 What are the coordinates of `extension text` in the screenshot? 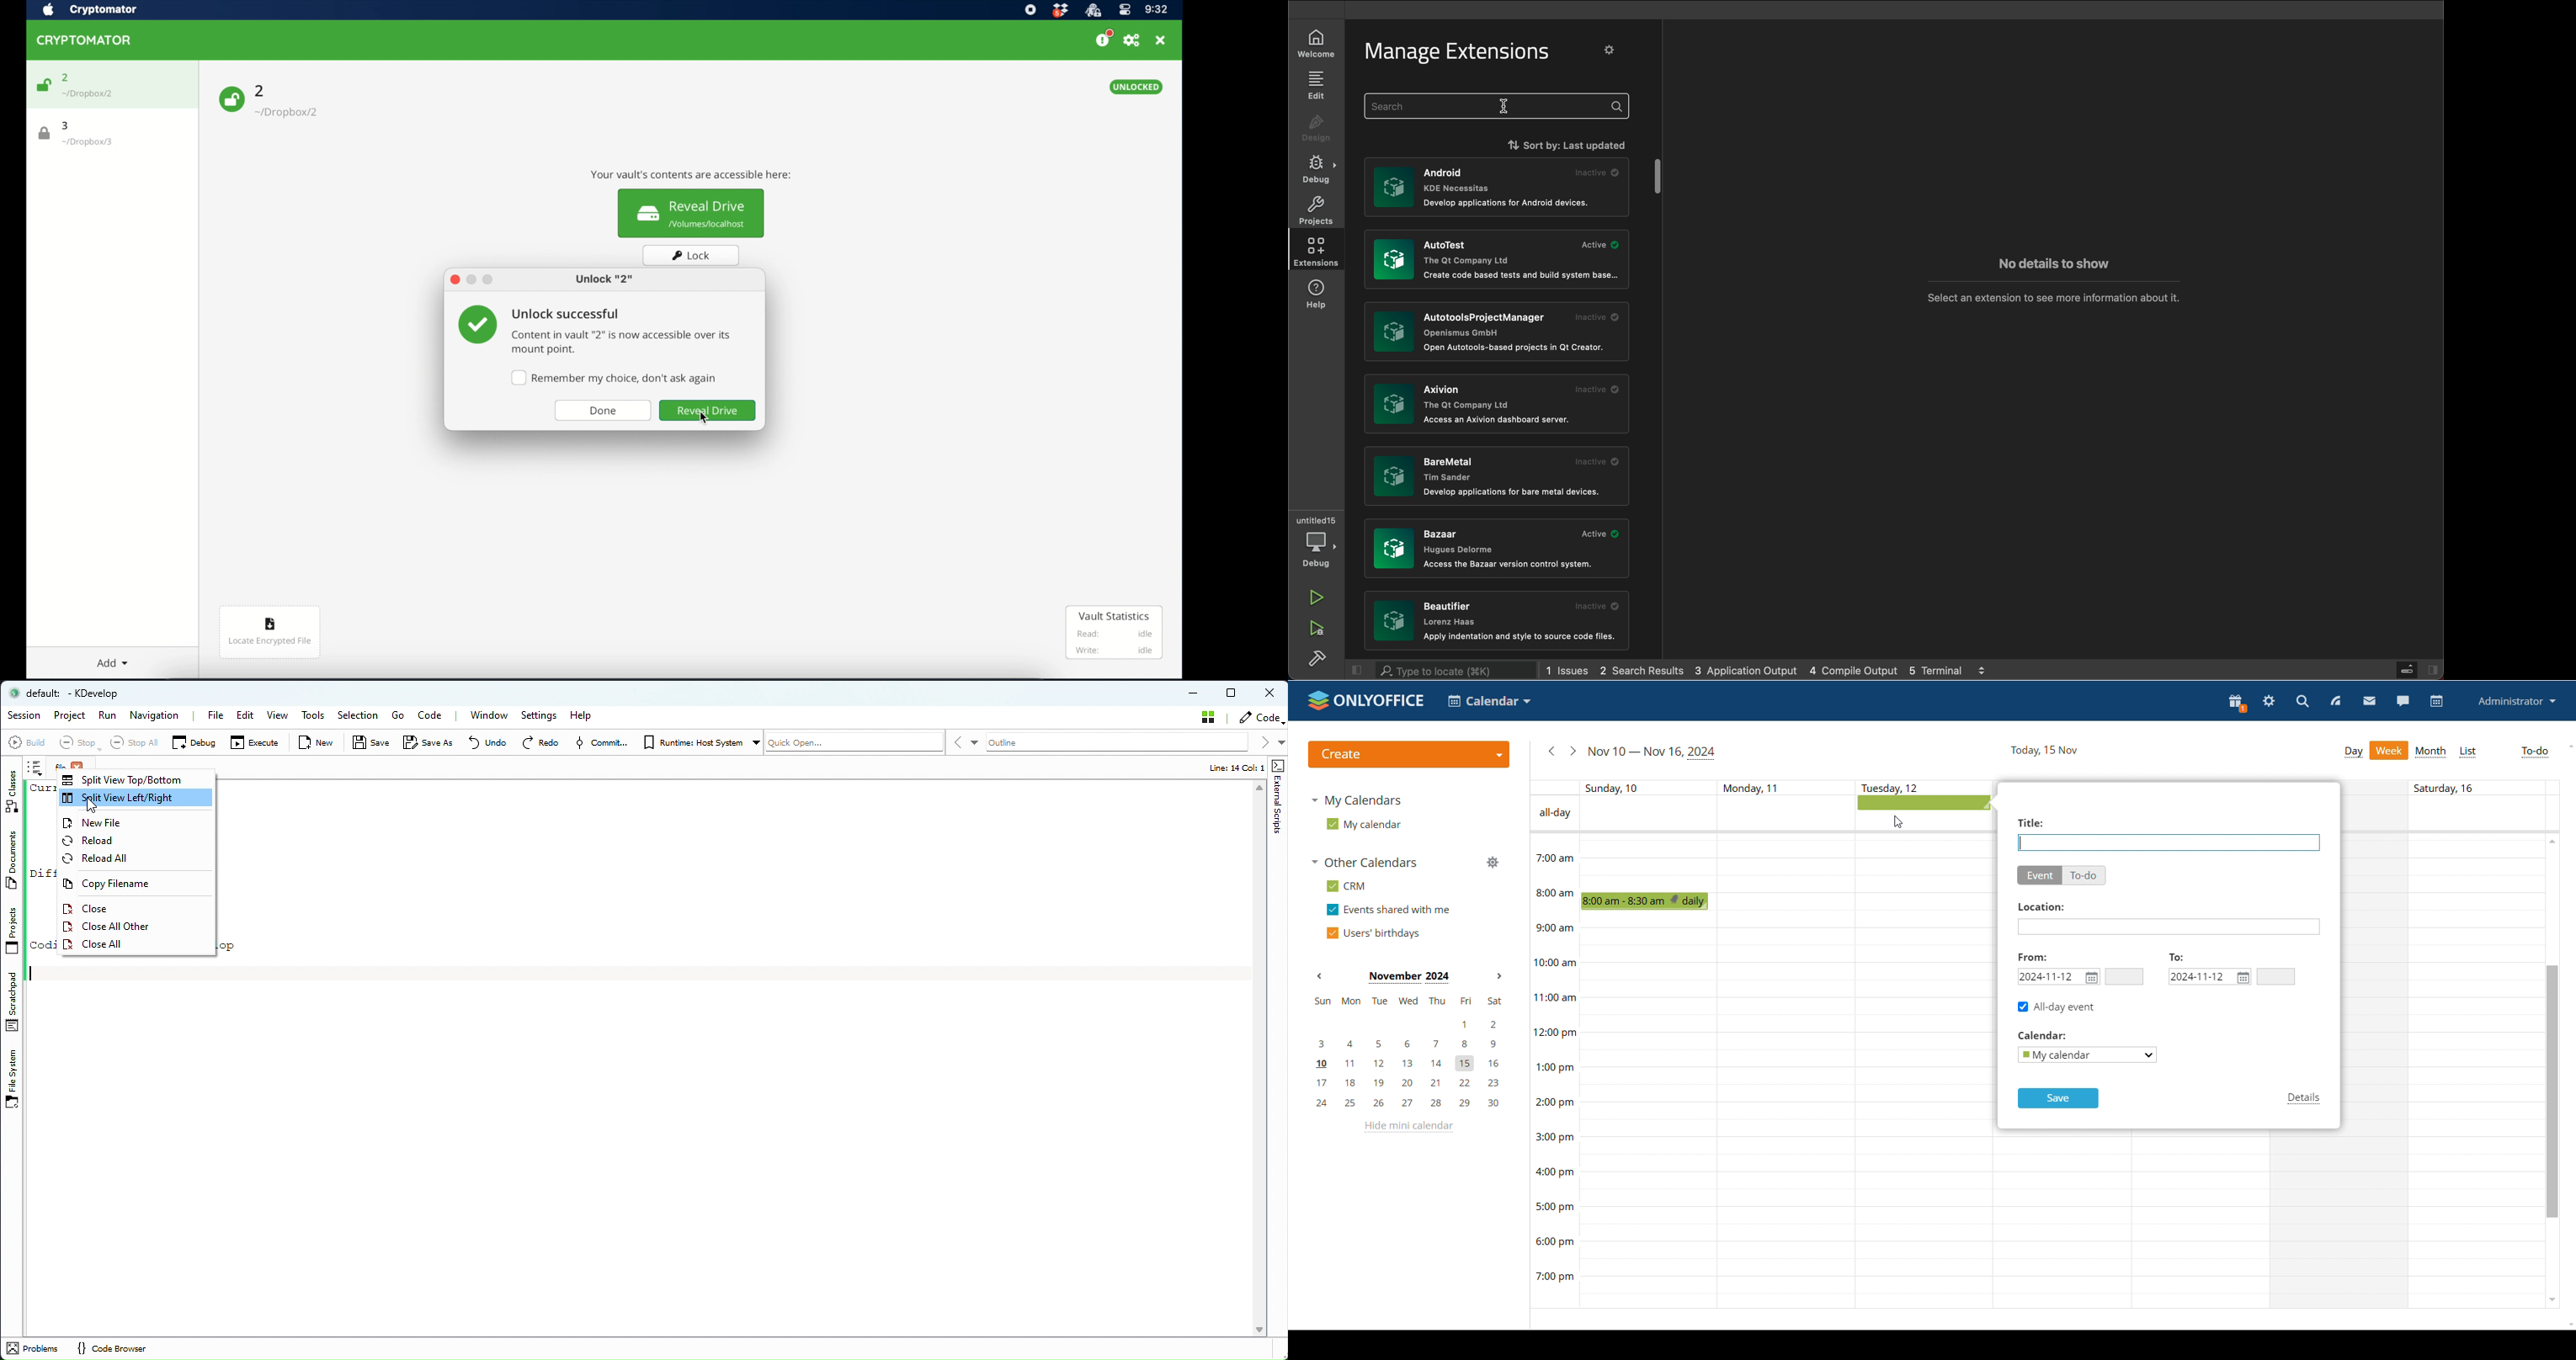 It's located at (1514, 493).